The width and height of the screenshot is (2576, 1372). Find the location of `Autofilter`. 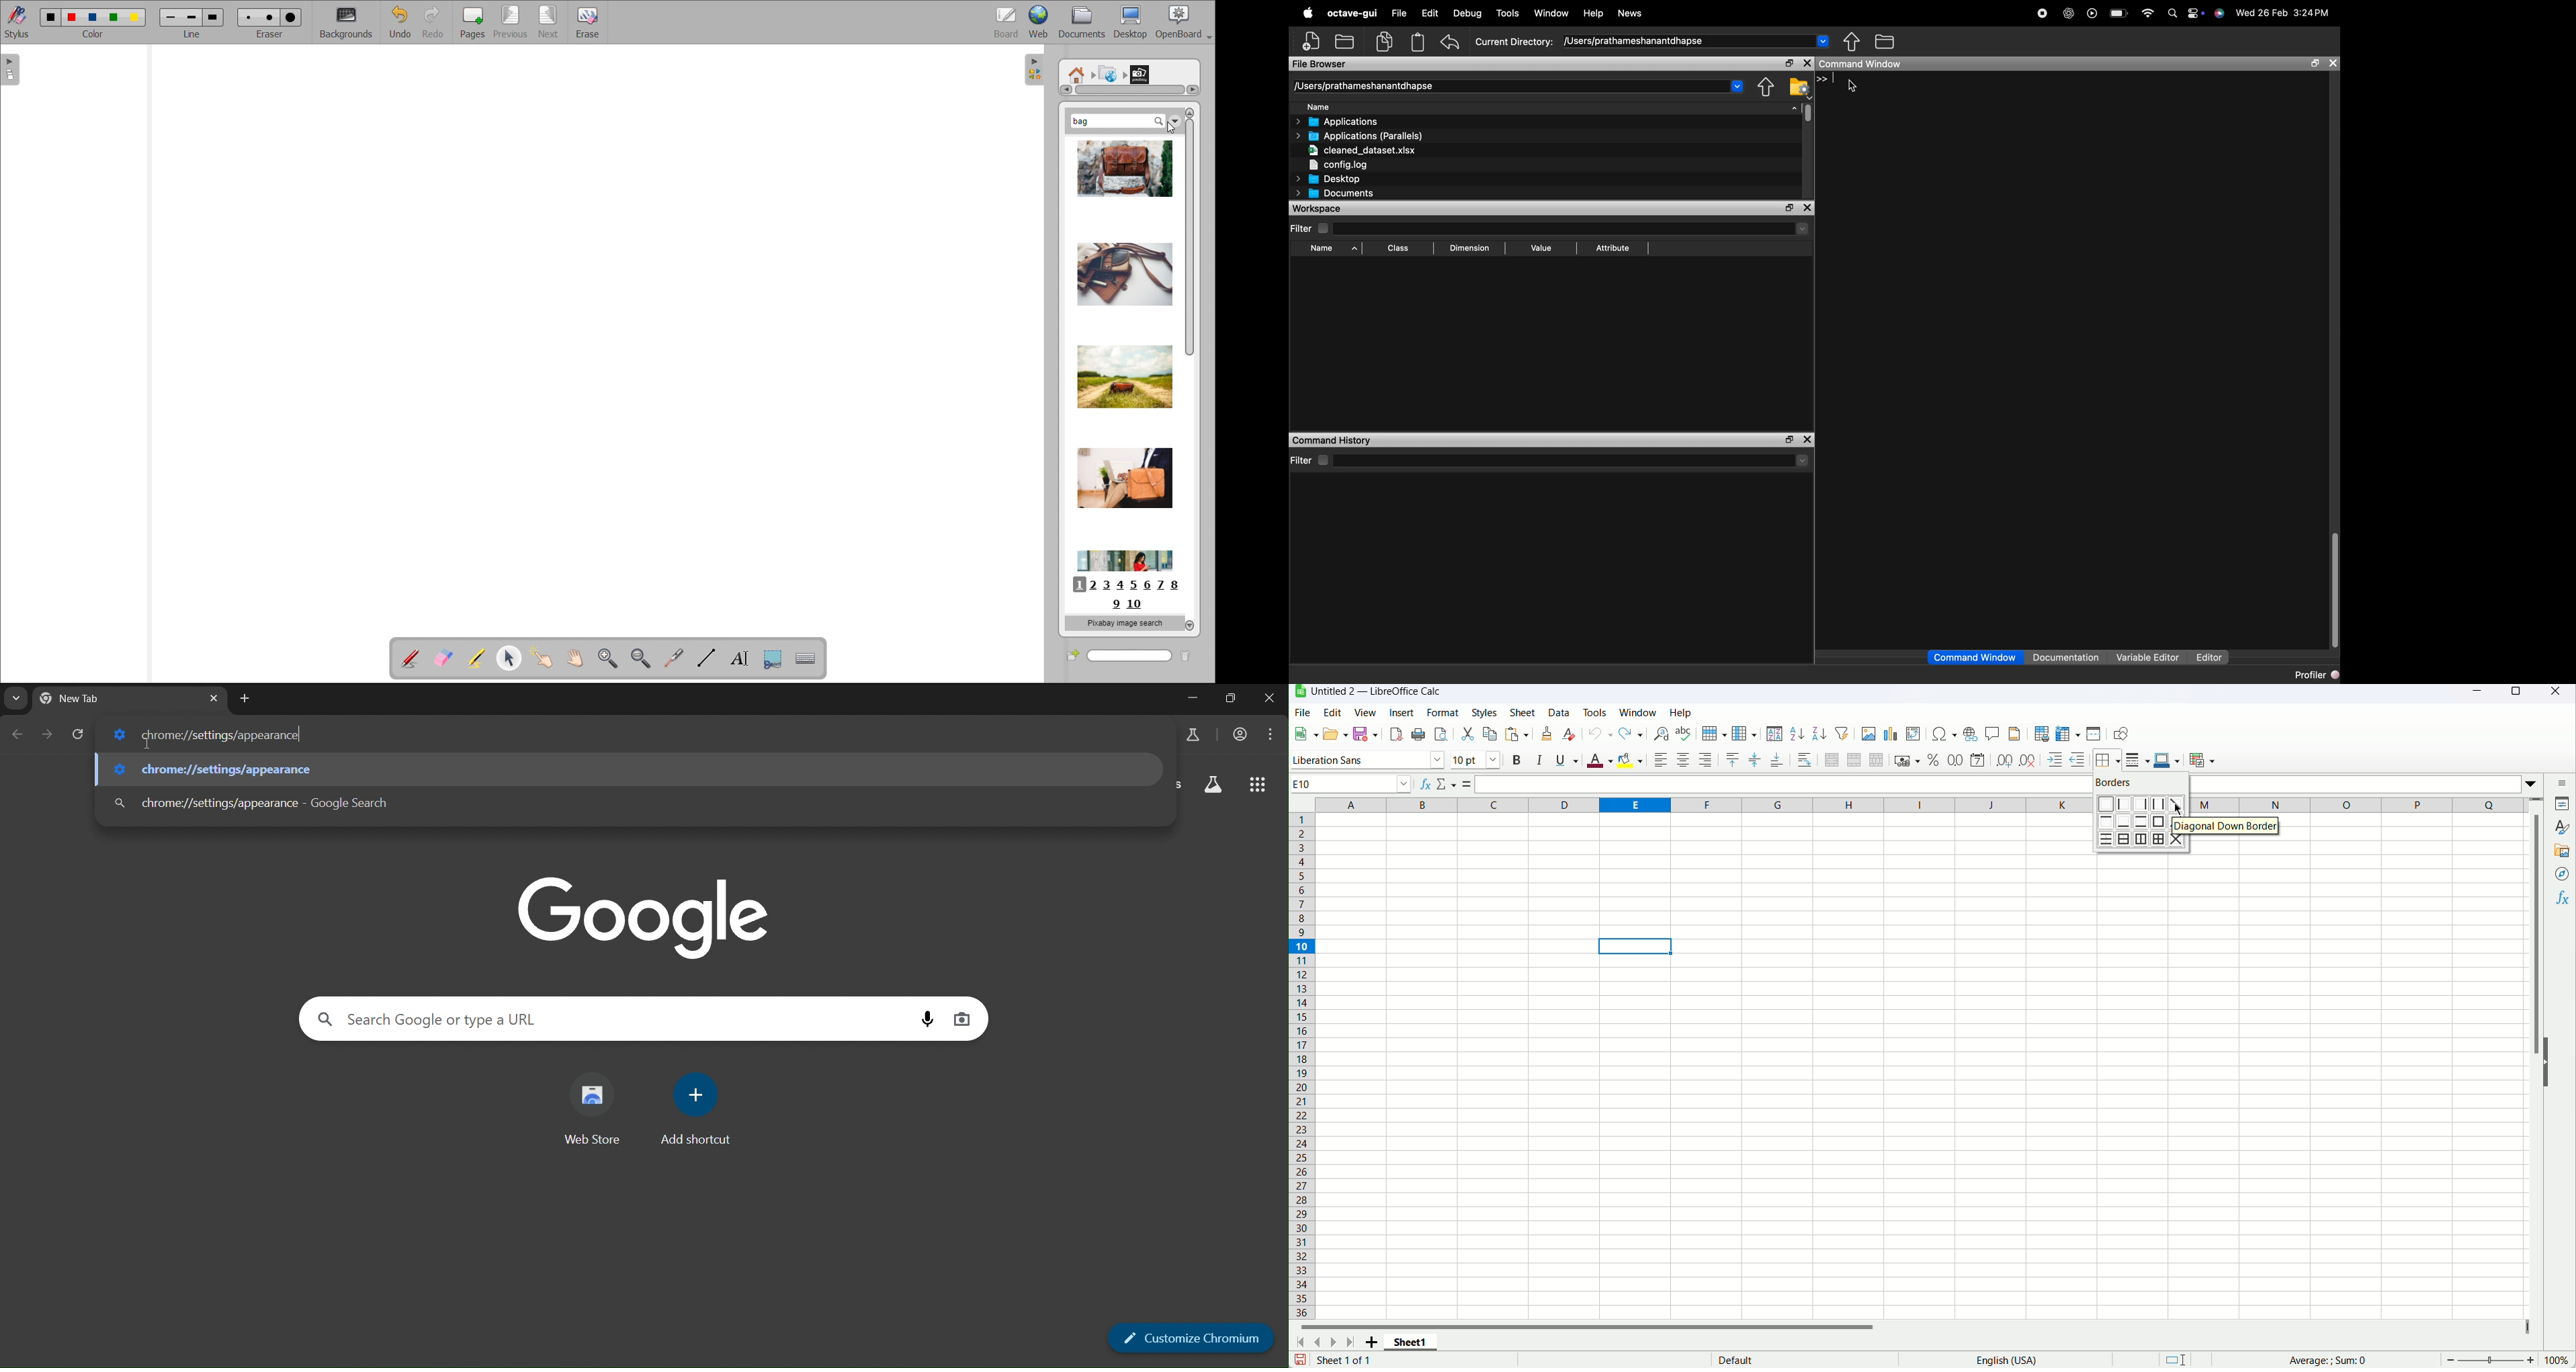

Autofilter is located at coordinates (1841, 732).